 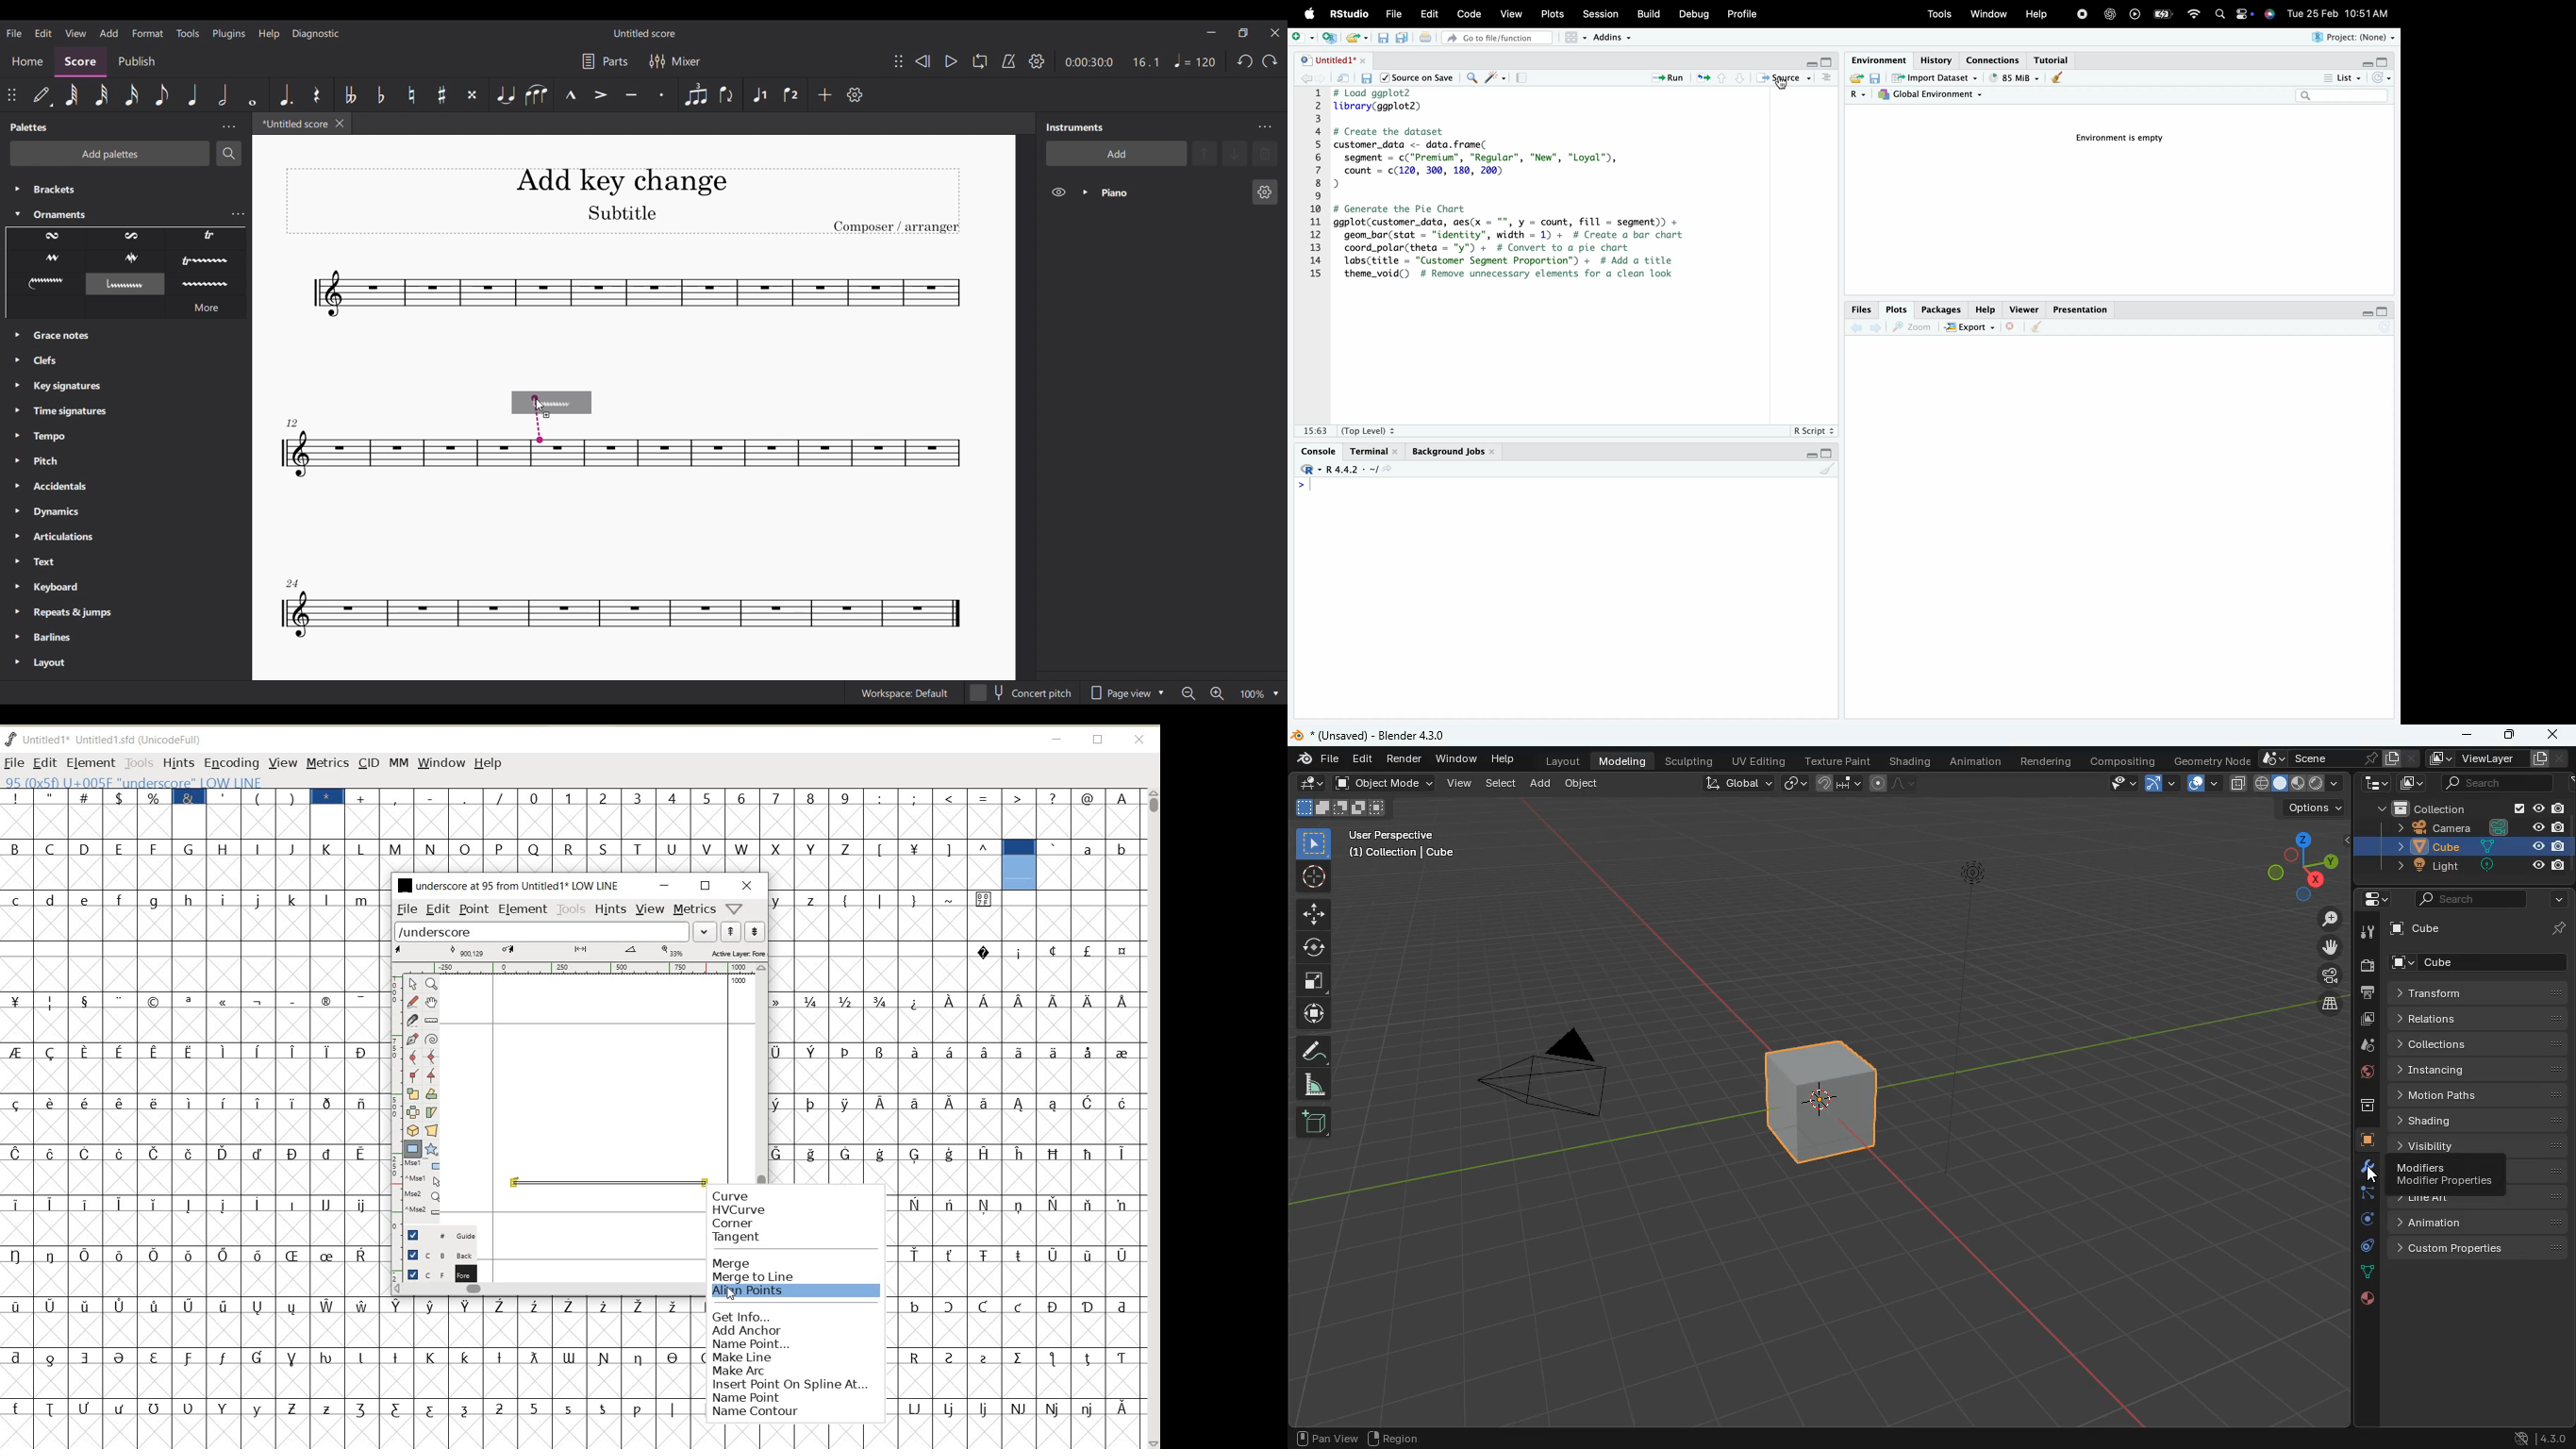 What do you see at coordinates (414, 1149) in the screenshot?
I see `rectangle or ellipse` at bounding box center [414, 1149].